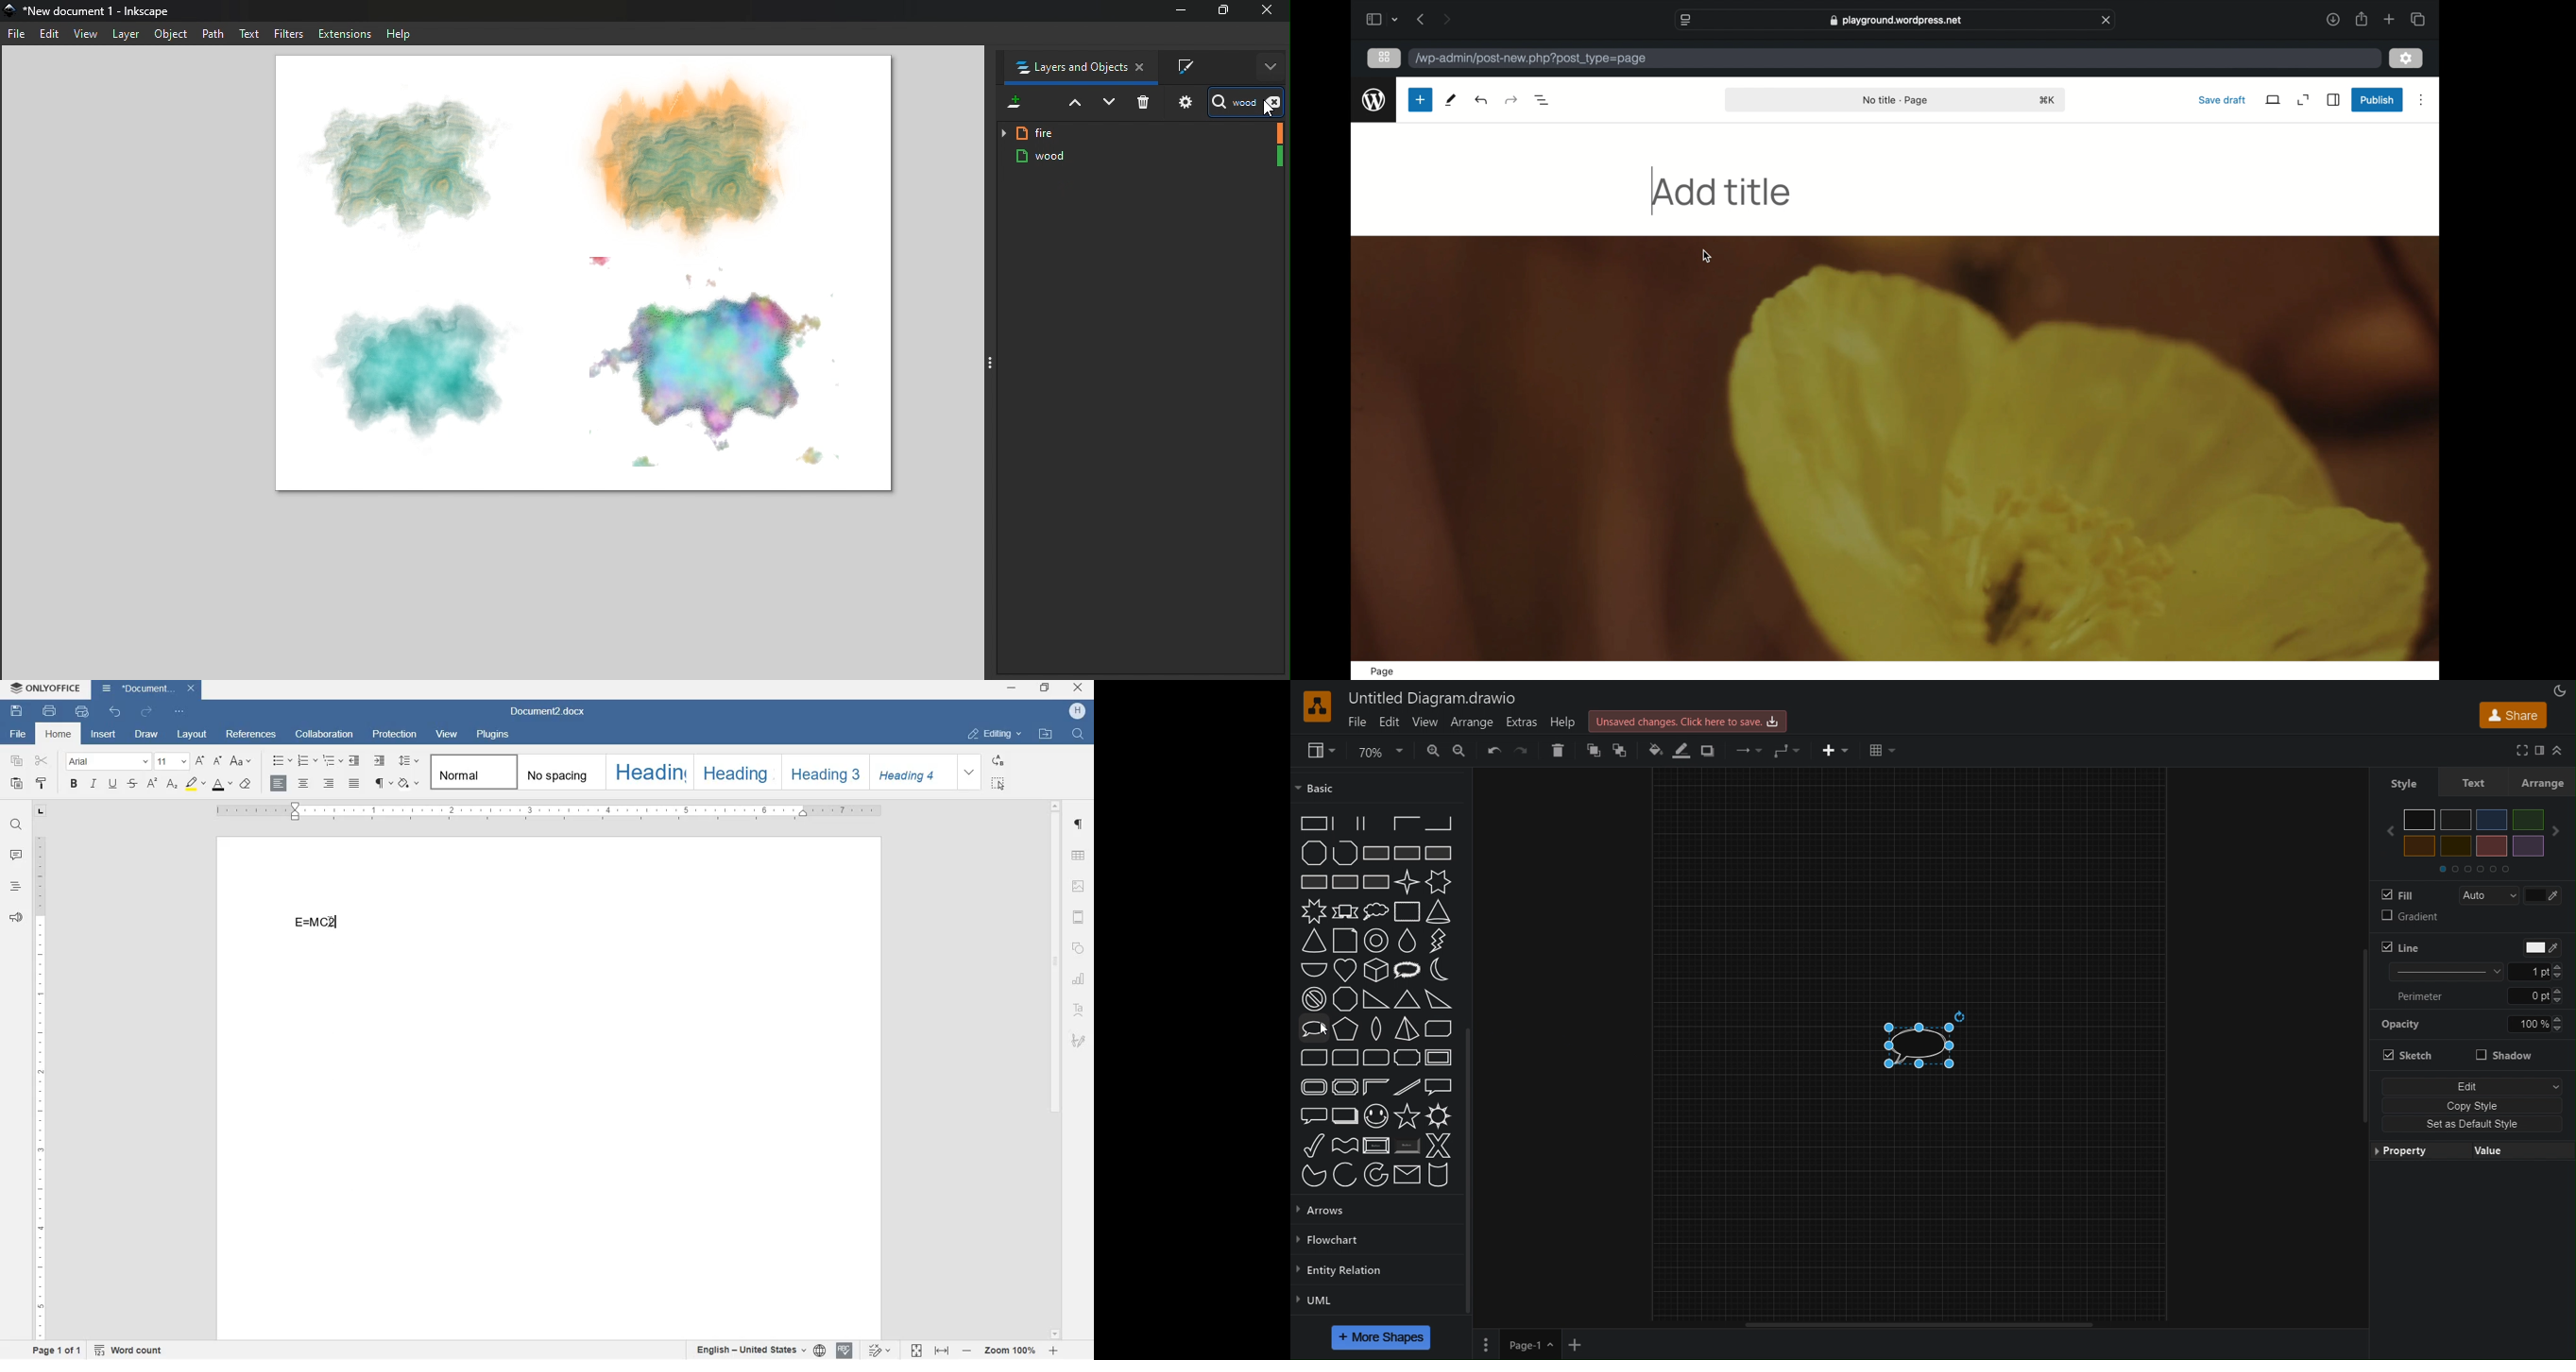  Describe the element at coordinates (42, 784) in the screenshot. I see `copy style` at that location.